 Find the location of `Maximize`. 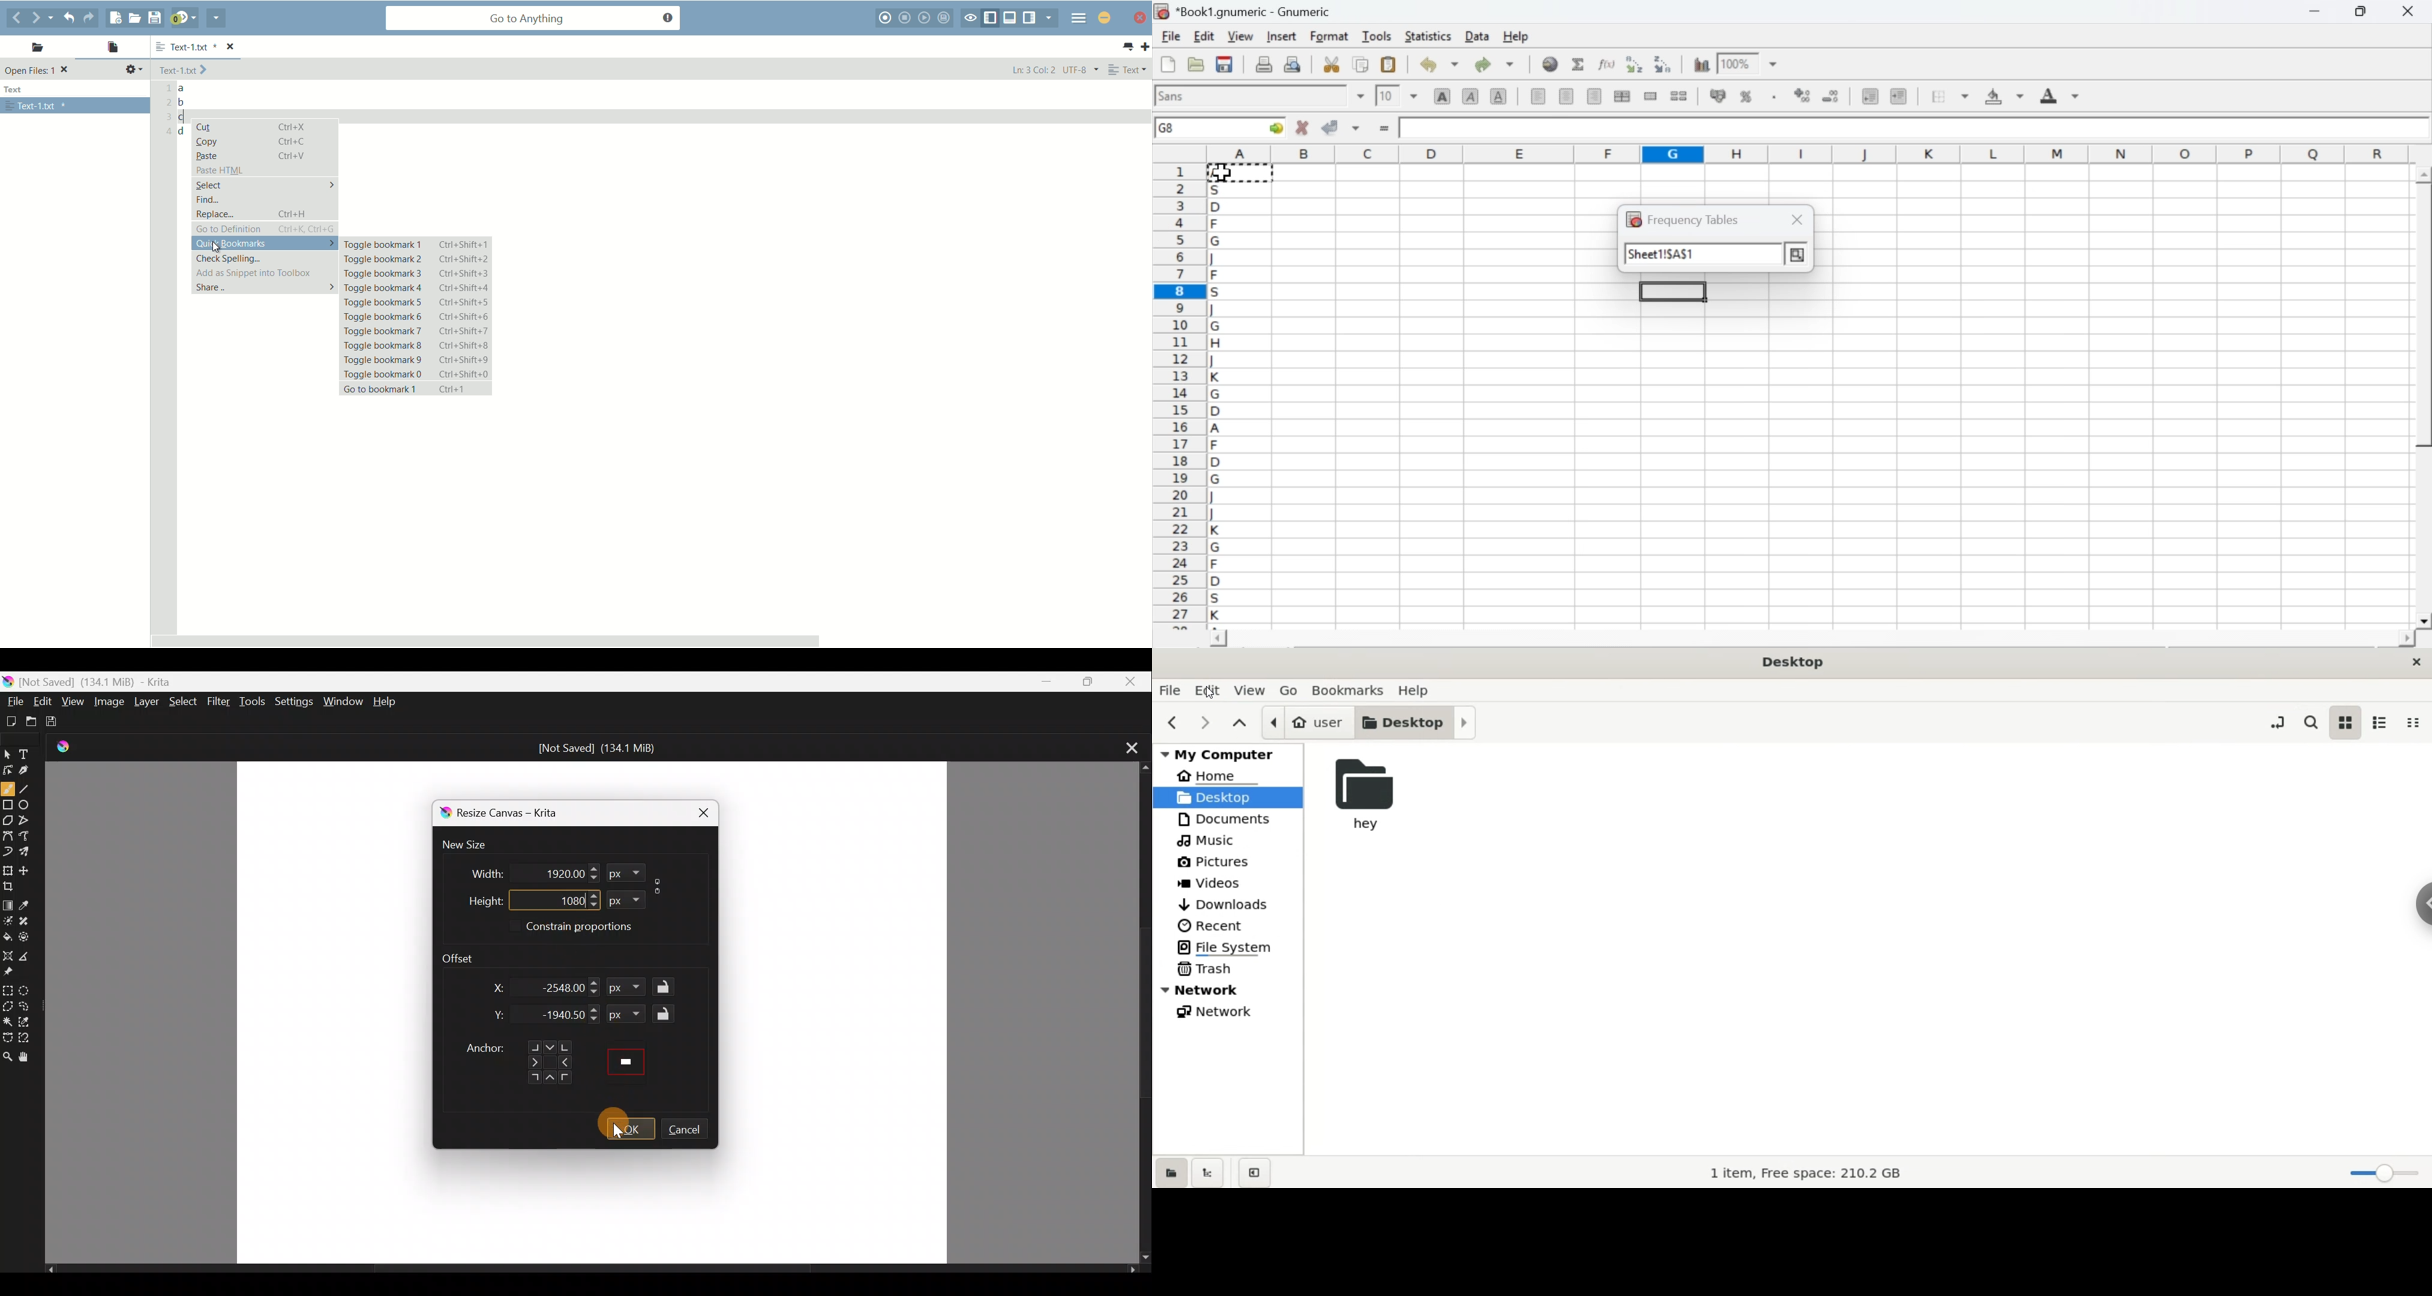

Maximize is located at coordinates (1084, 680).